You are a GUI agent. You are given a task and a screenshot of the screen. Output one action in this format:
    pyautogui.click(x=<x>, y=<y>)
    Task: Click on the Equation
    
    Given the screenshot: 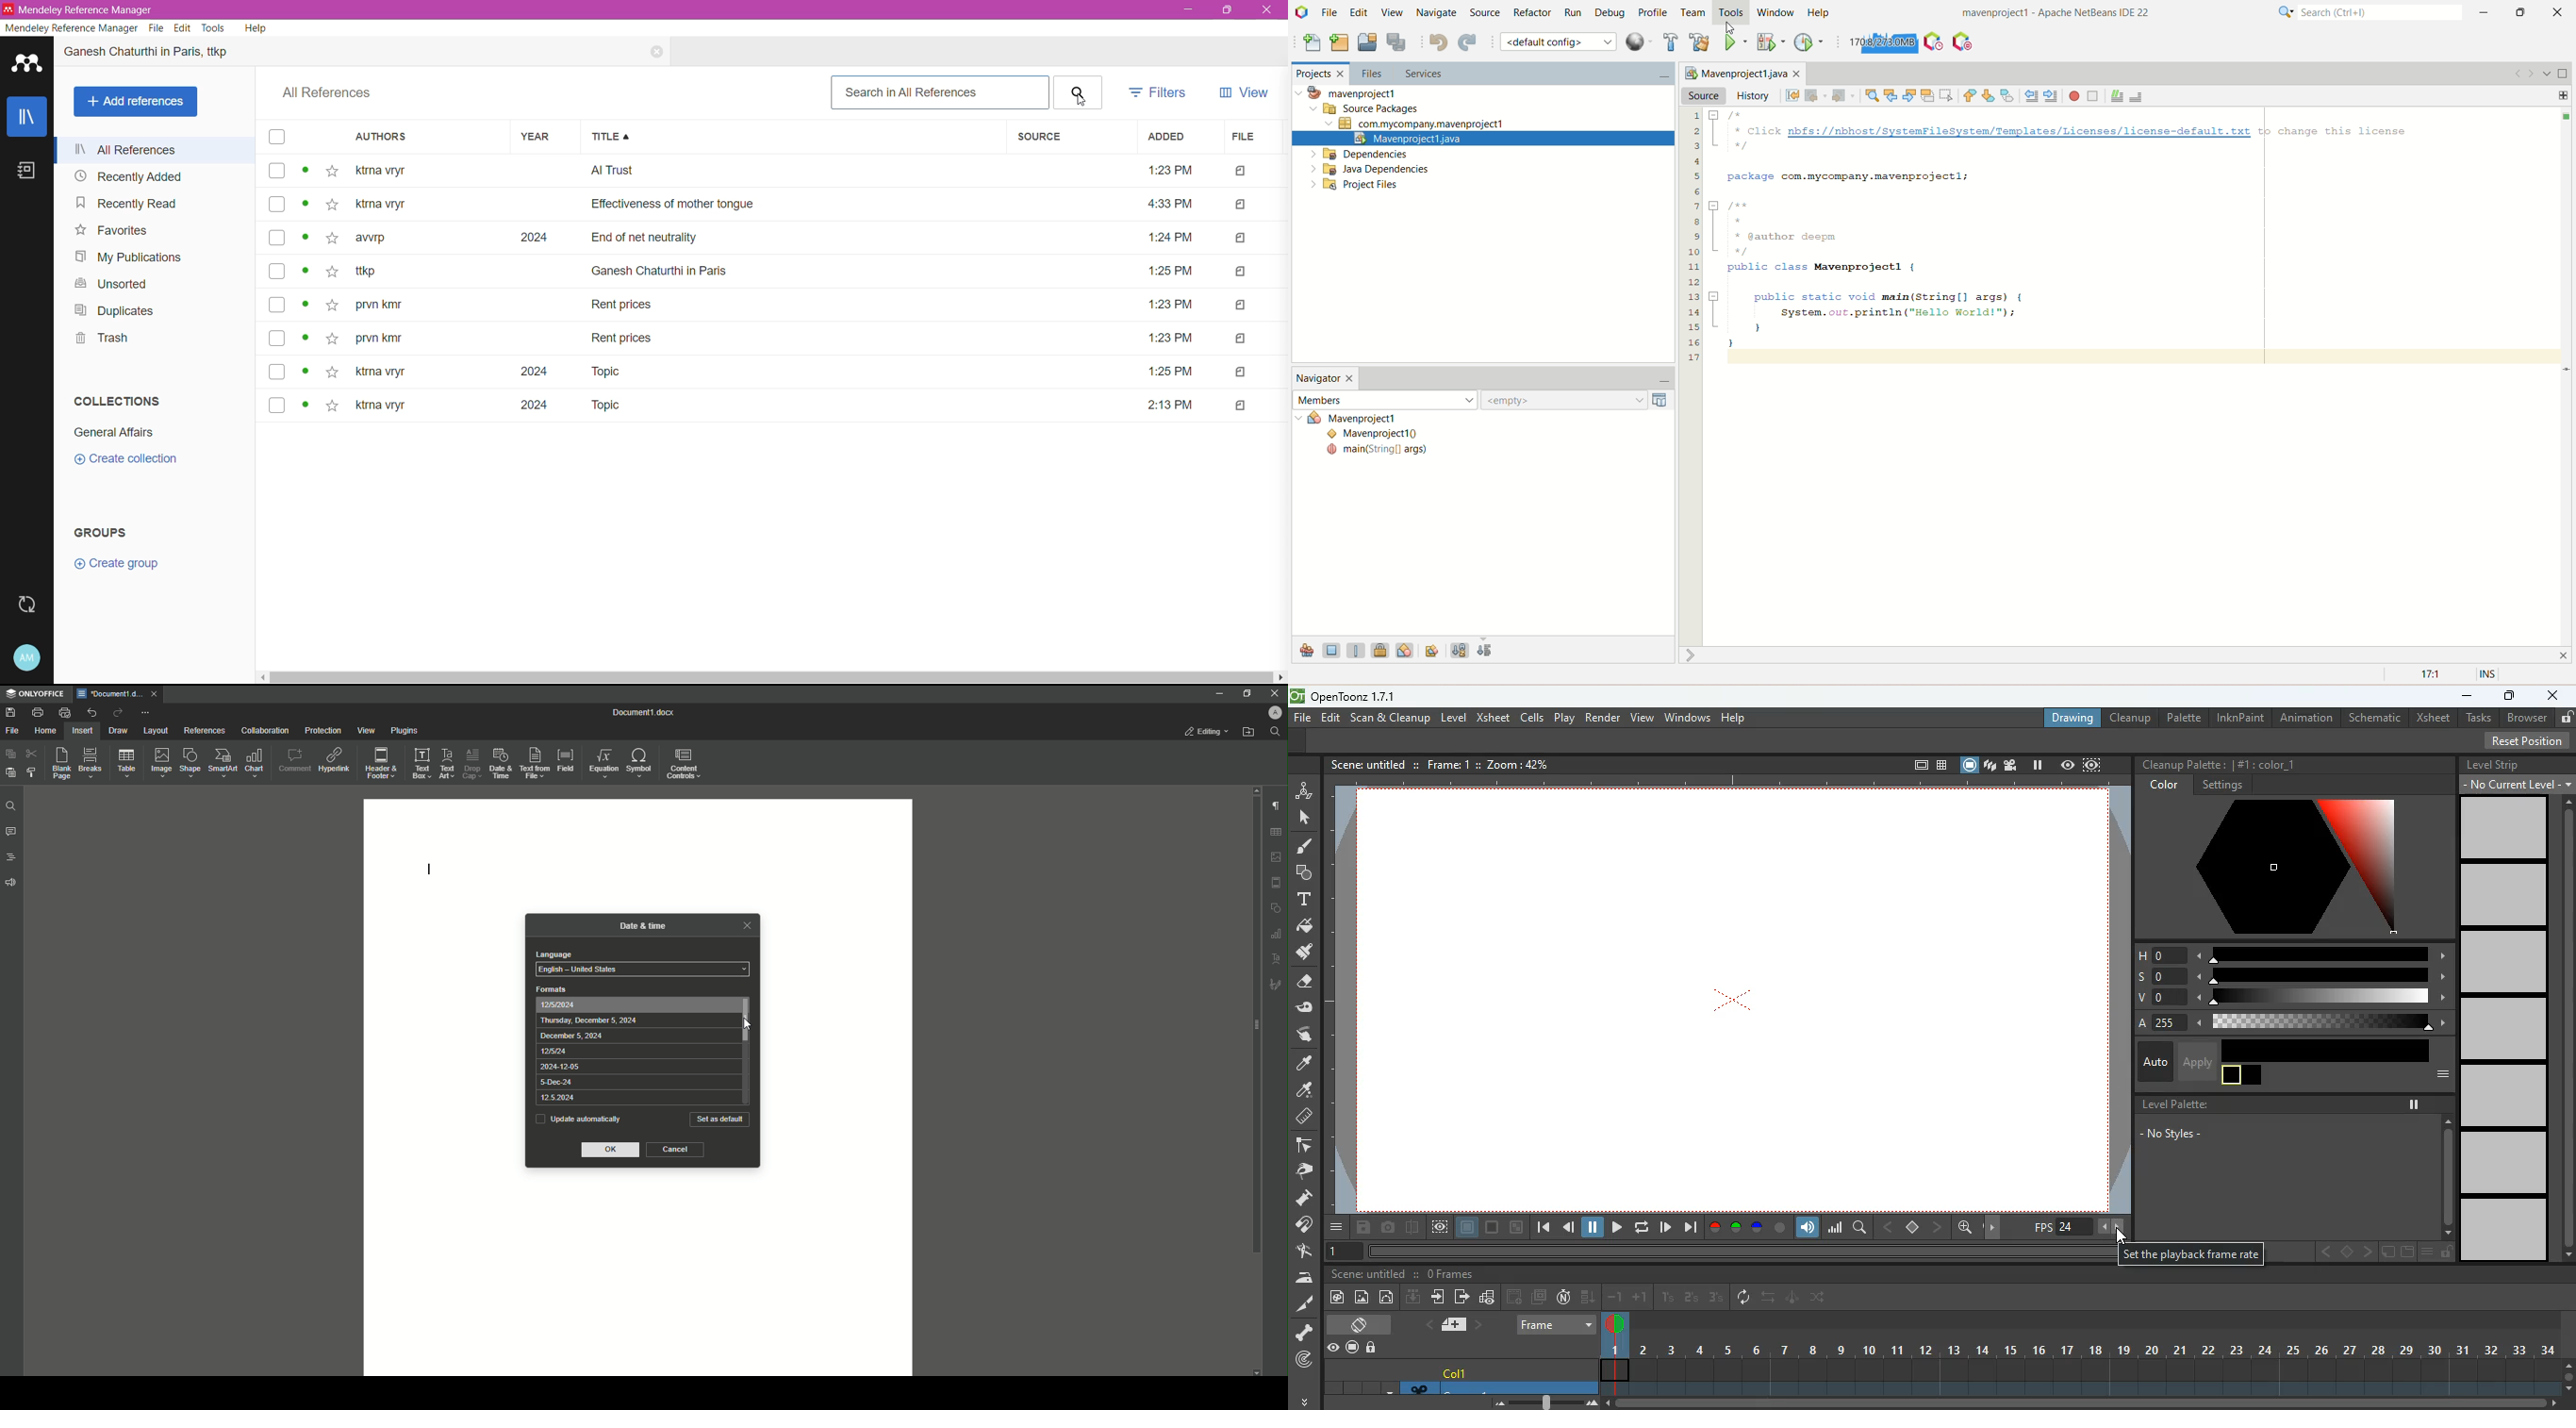 What is the action you would take?
    pyautogui.click(x=604, y=763)
    